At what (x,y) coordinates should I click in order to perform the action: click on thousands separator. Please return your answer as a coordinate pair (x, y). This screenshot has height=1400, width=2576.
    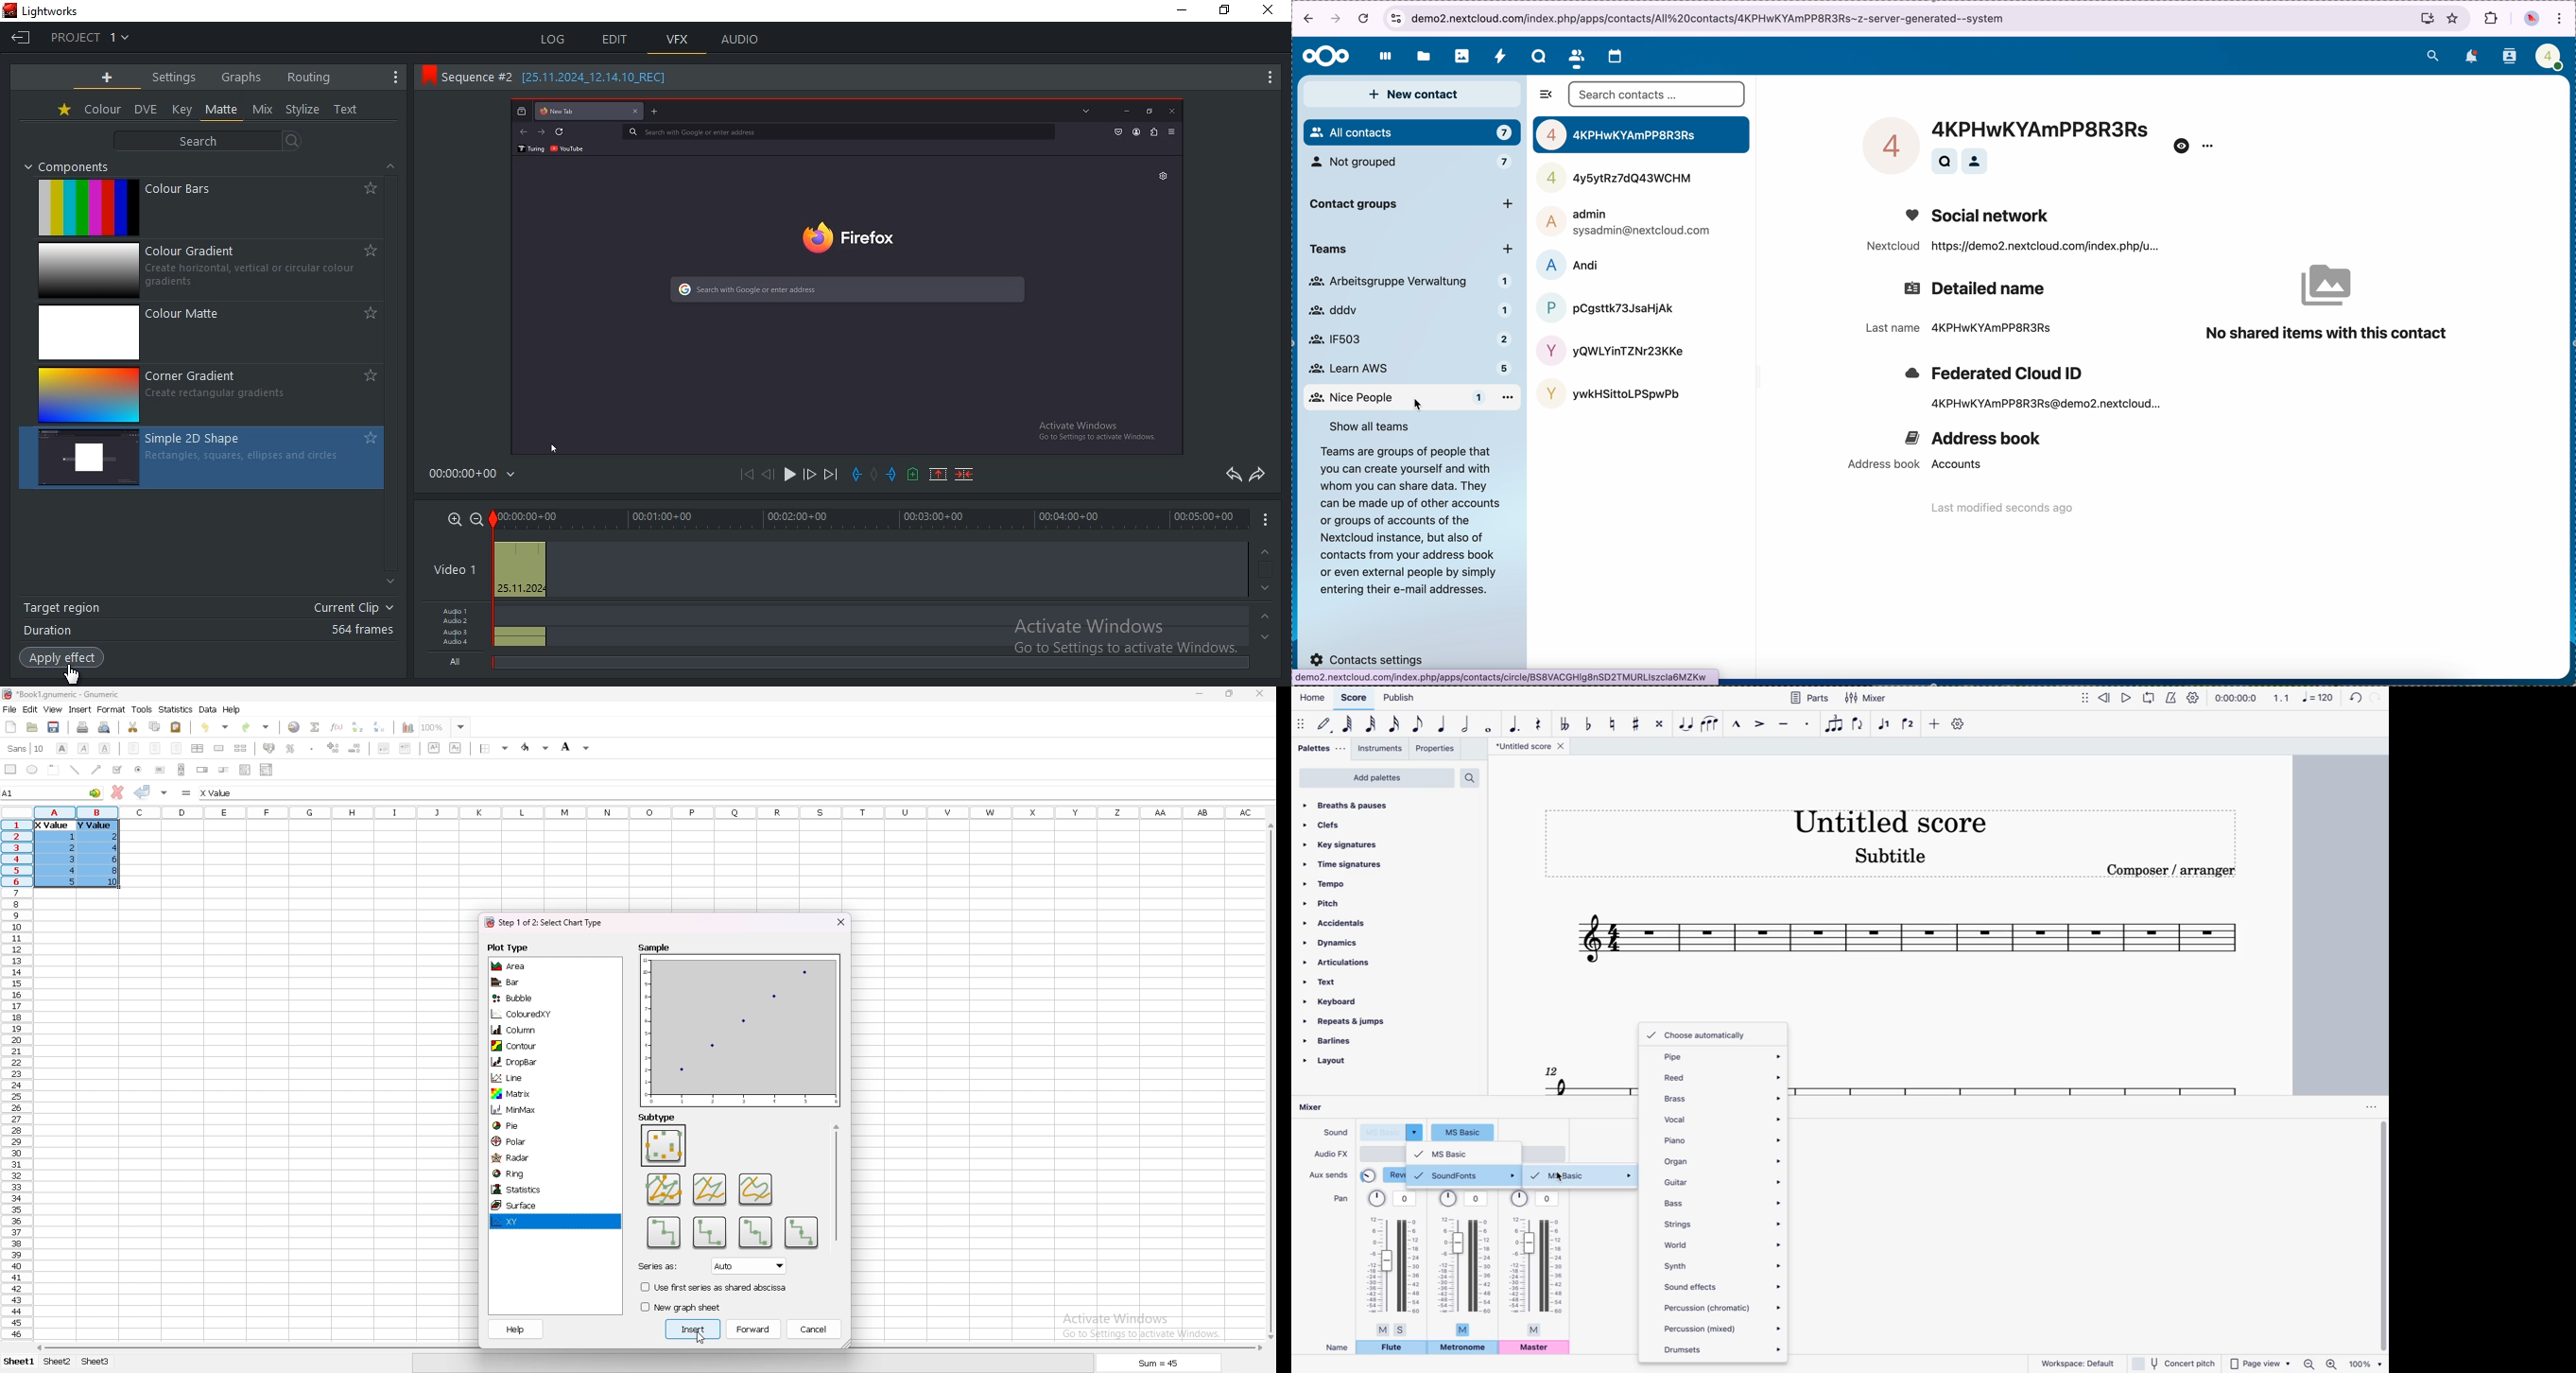
    Looking at the image, I should click on (313, 748).